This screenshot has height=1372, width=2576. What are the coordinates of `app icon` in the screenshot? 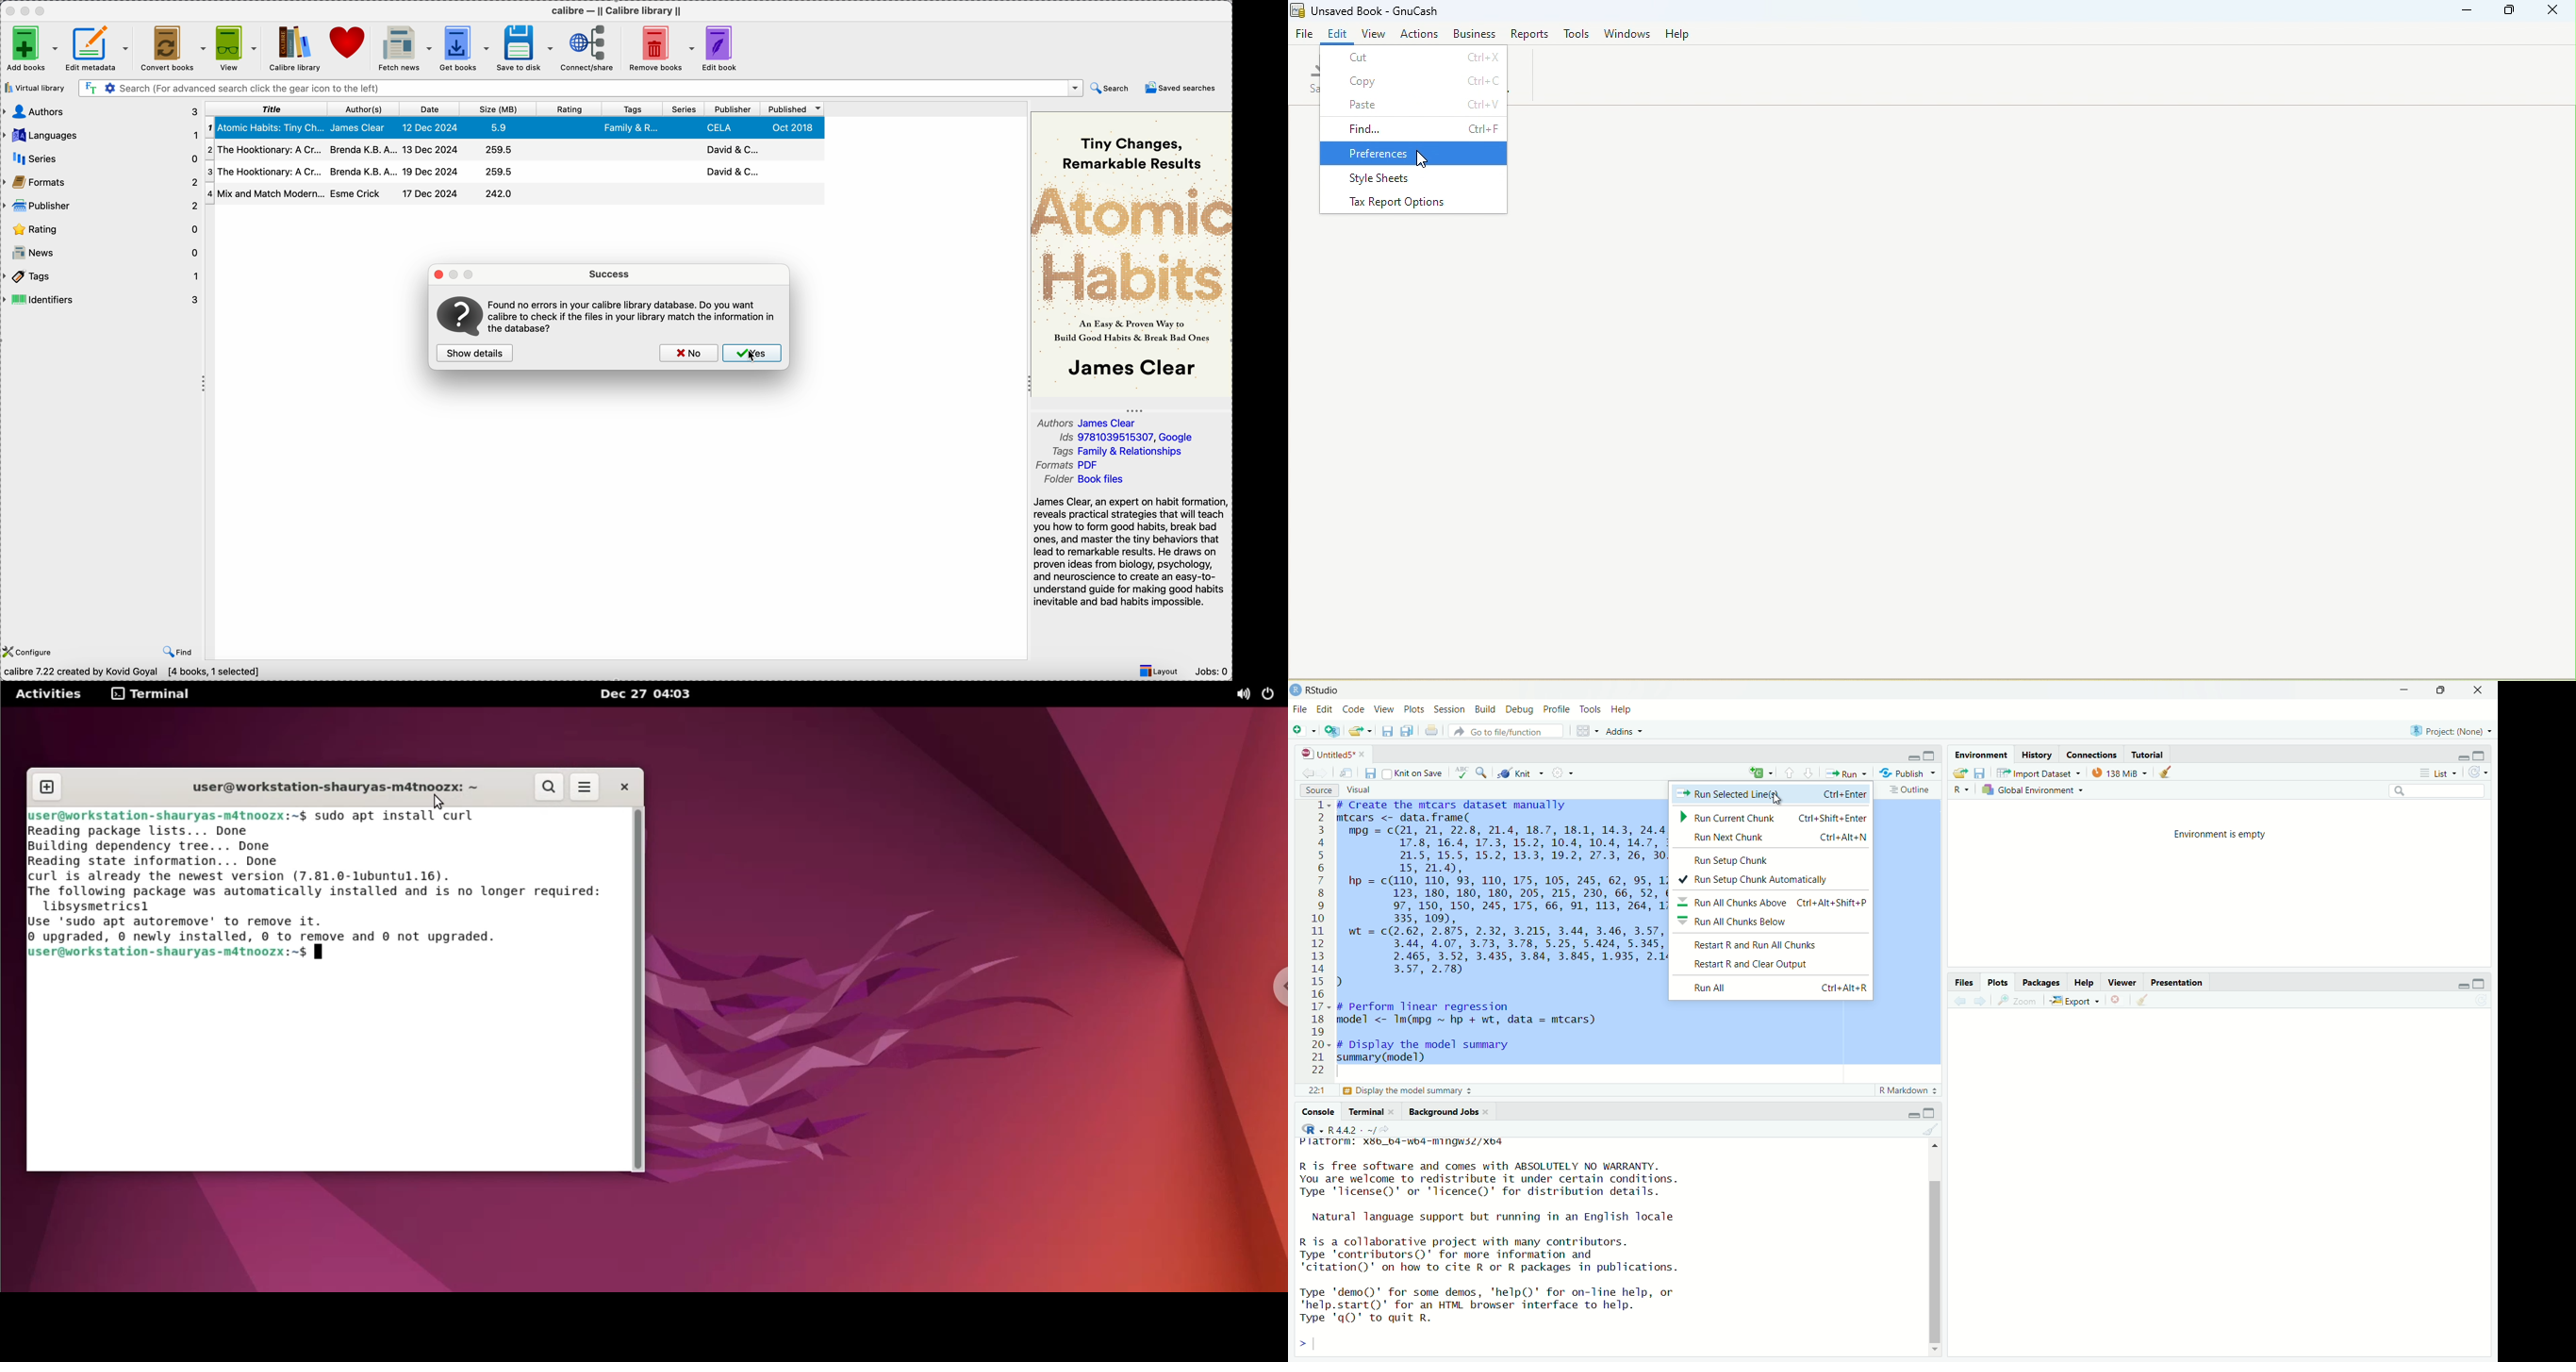 It's located at (1296, 690).